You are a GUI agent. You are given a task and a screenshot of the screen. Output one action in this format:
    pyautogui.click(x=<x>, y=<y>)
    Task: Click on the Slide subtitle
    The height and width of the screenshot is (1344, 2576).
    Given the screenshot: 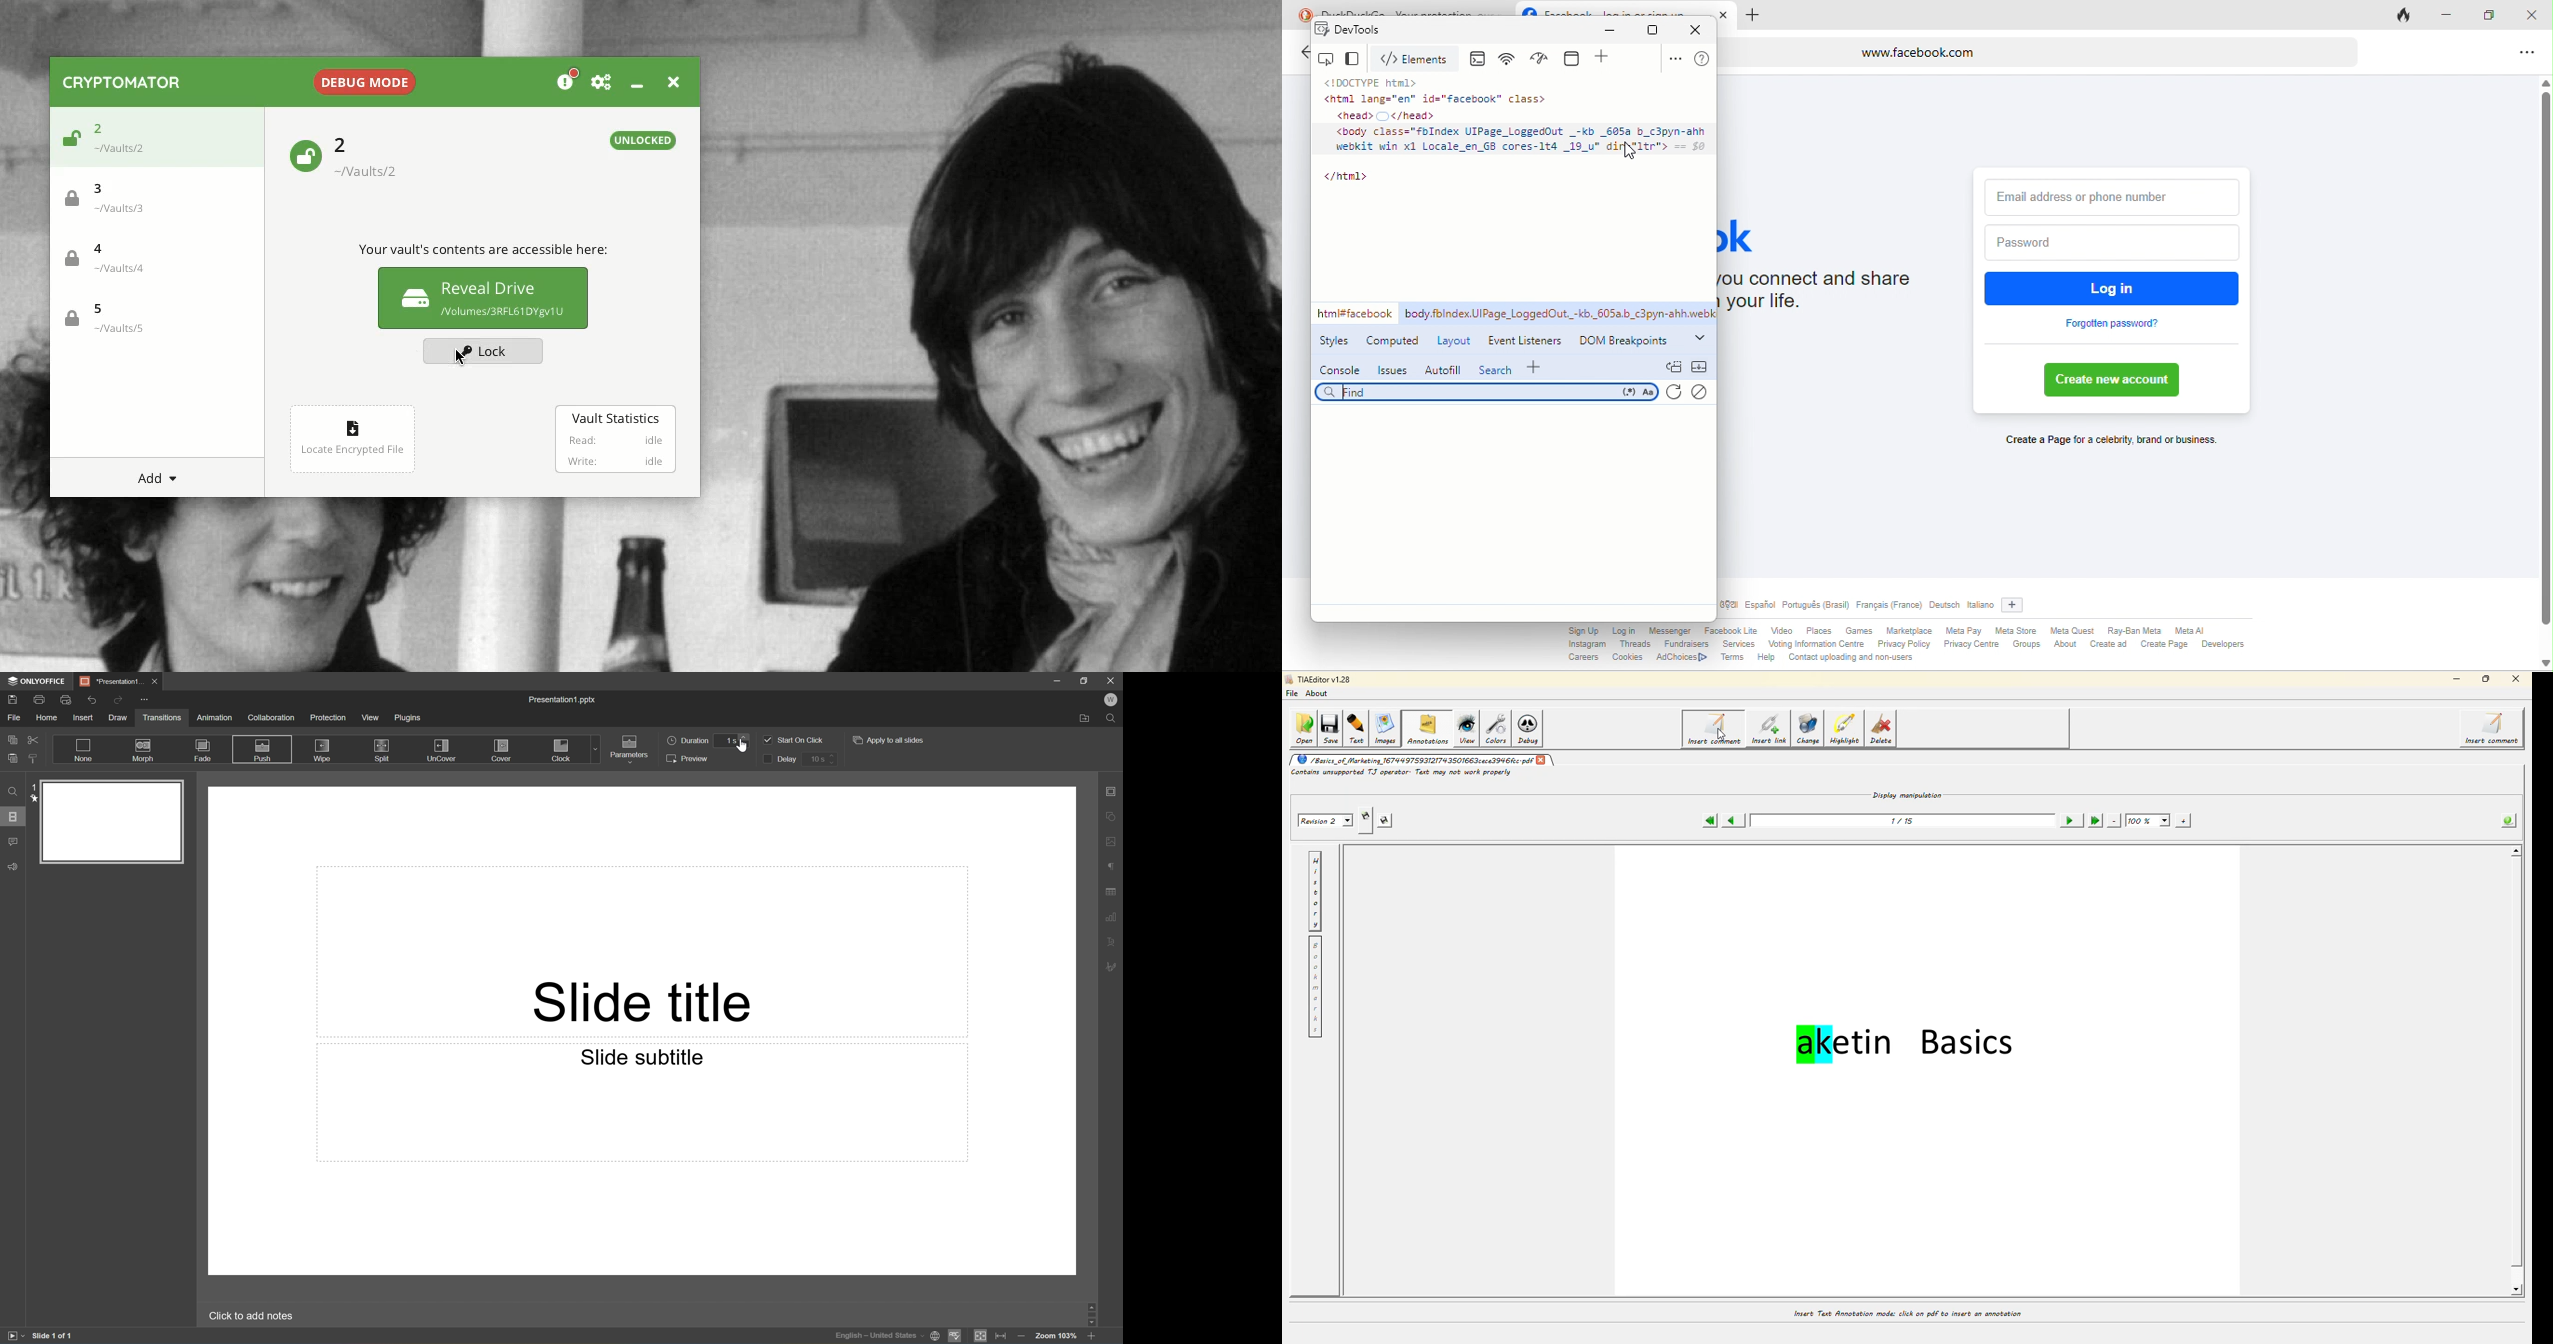 What is the action you would take?
    pyautogui.click(x=641, y=1059)
    